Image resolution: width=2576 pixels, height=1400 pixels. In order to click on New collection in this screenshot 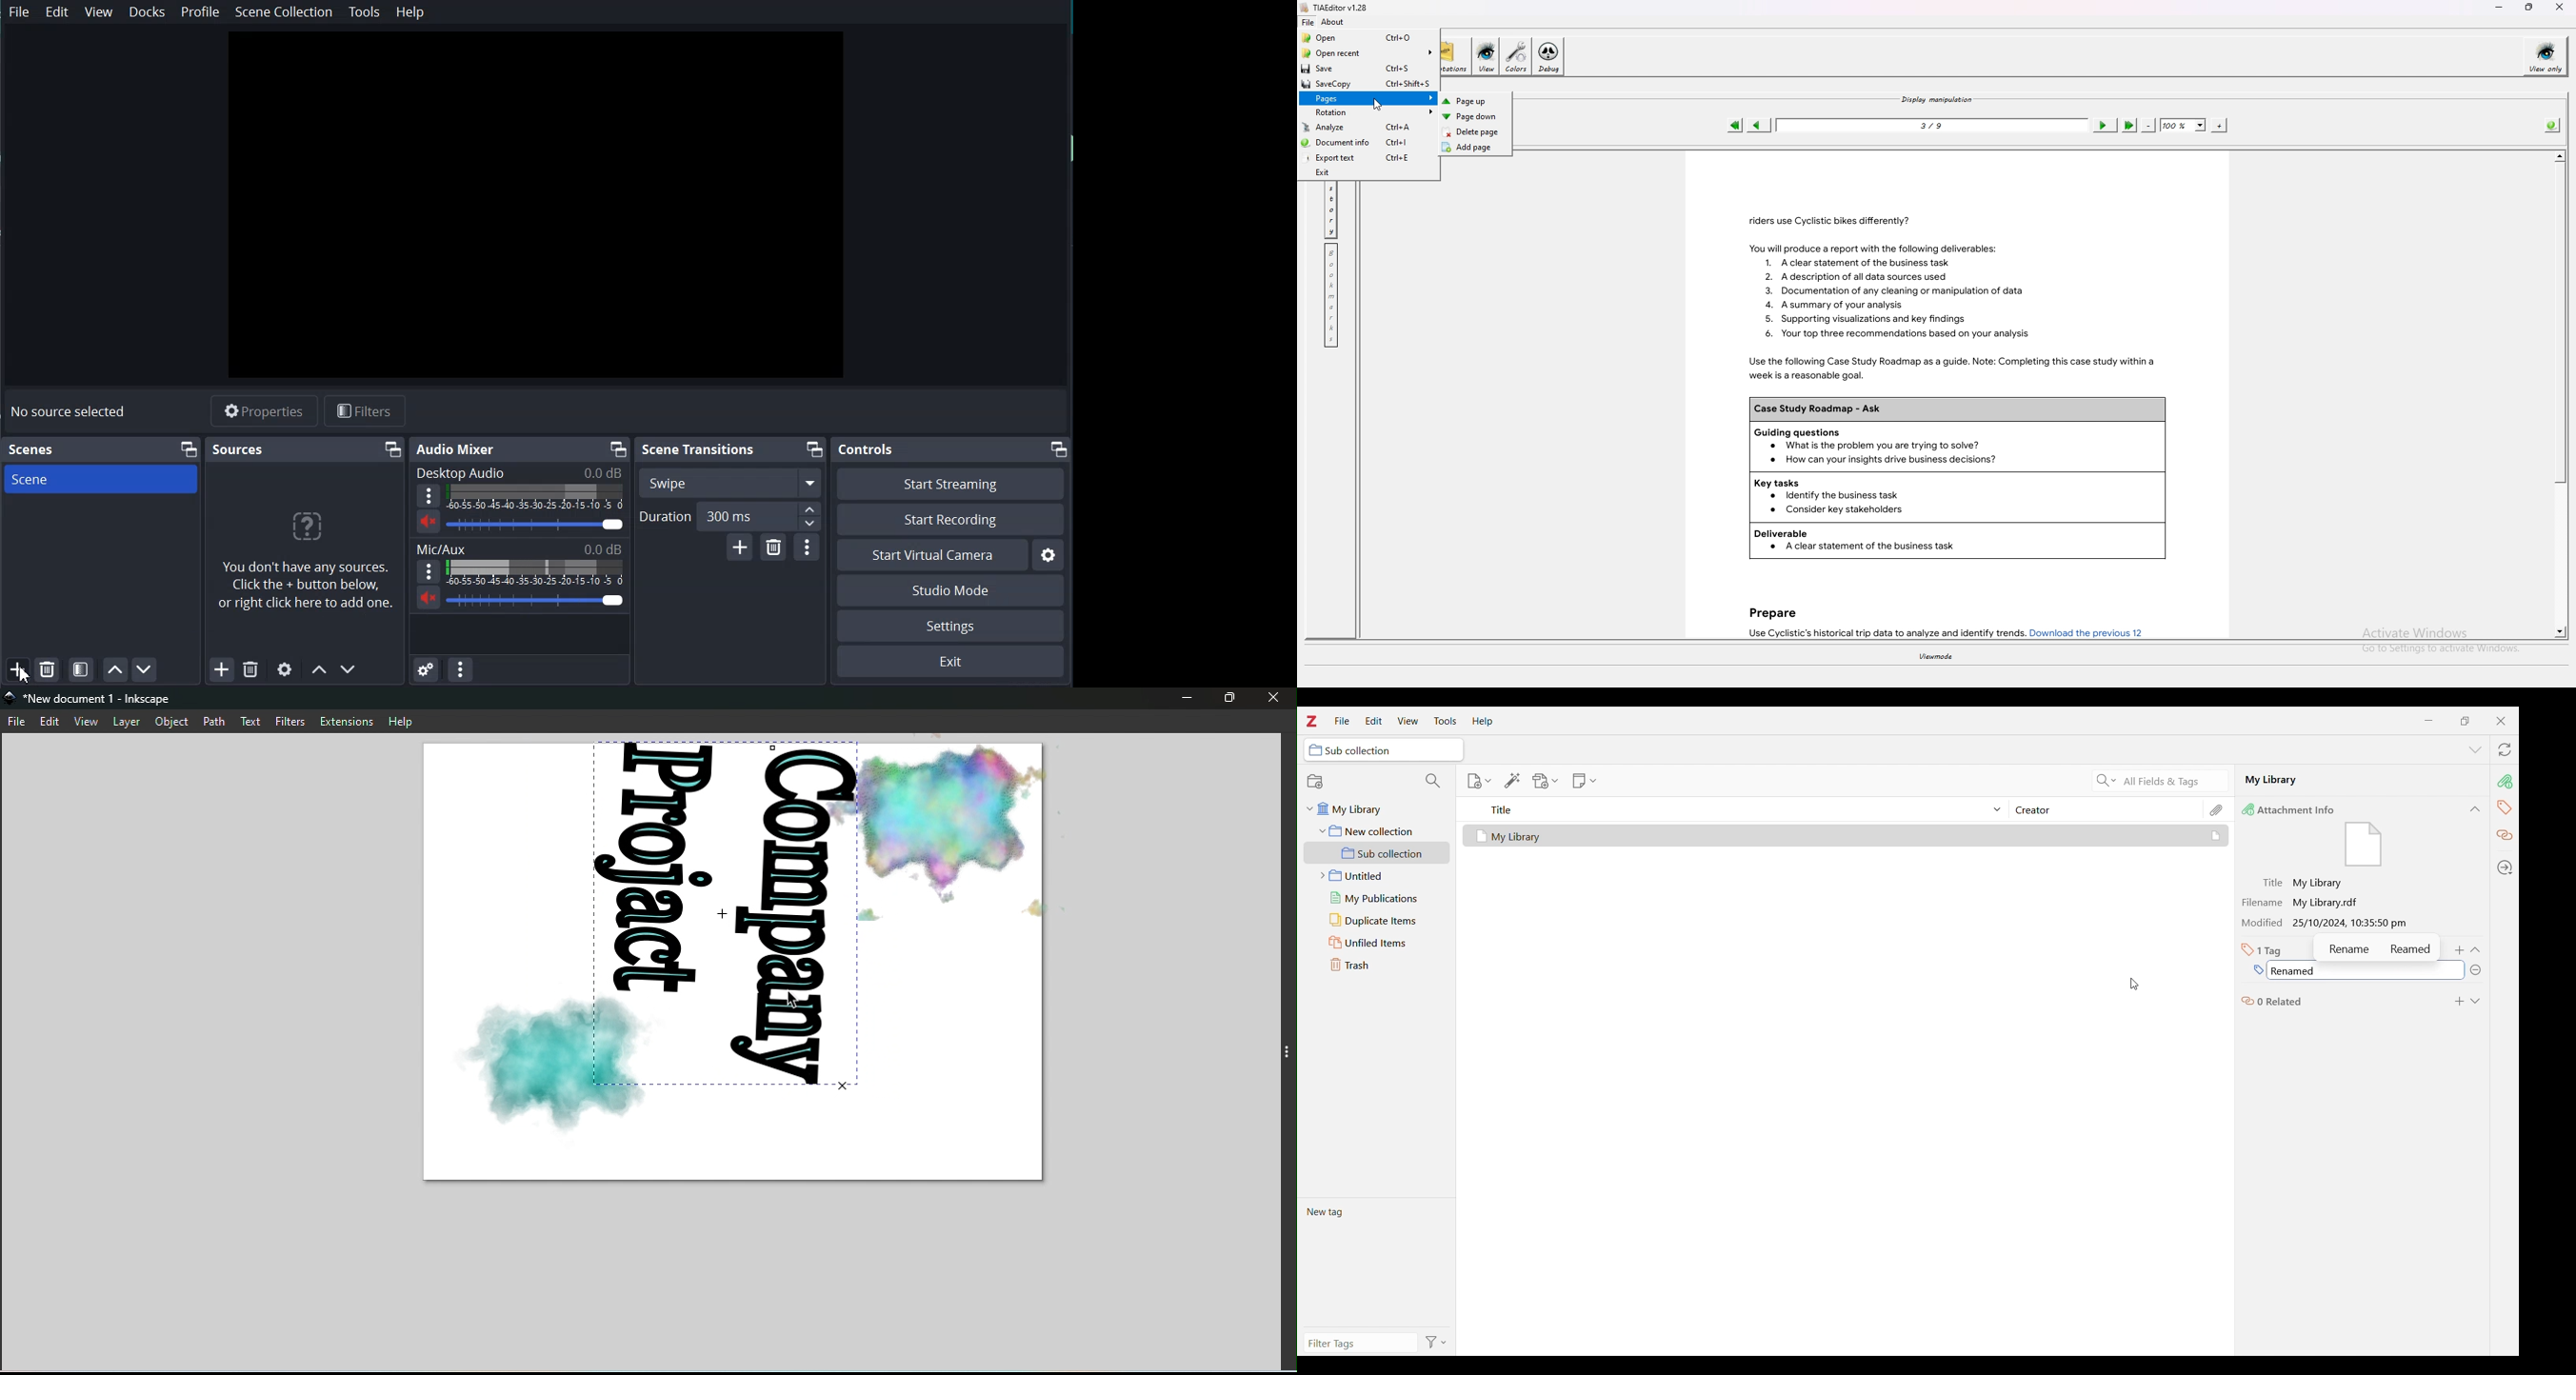, I will do `click(1315, 781)`.